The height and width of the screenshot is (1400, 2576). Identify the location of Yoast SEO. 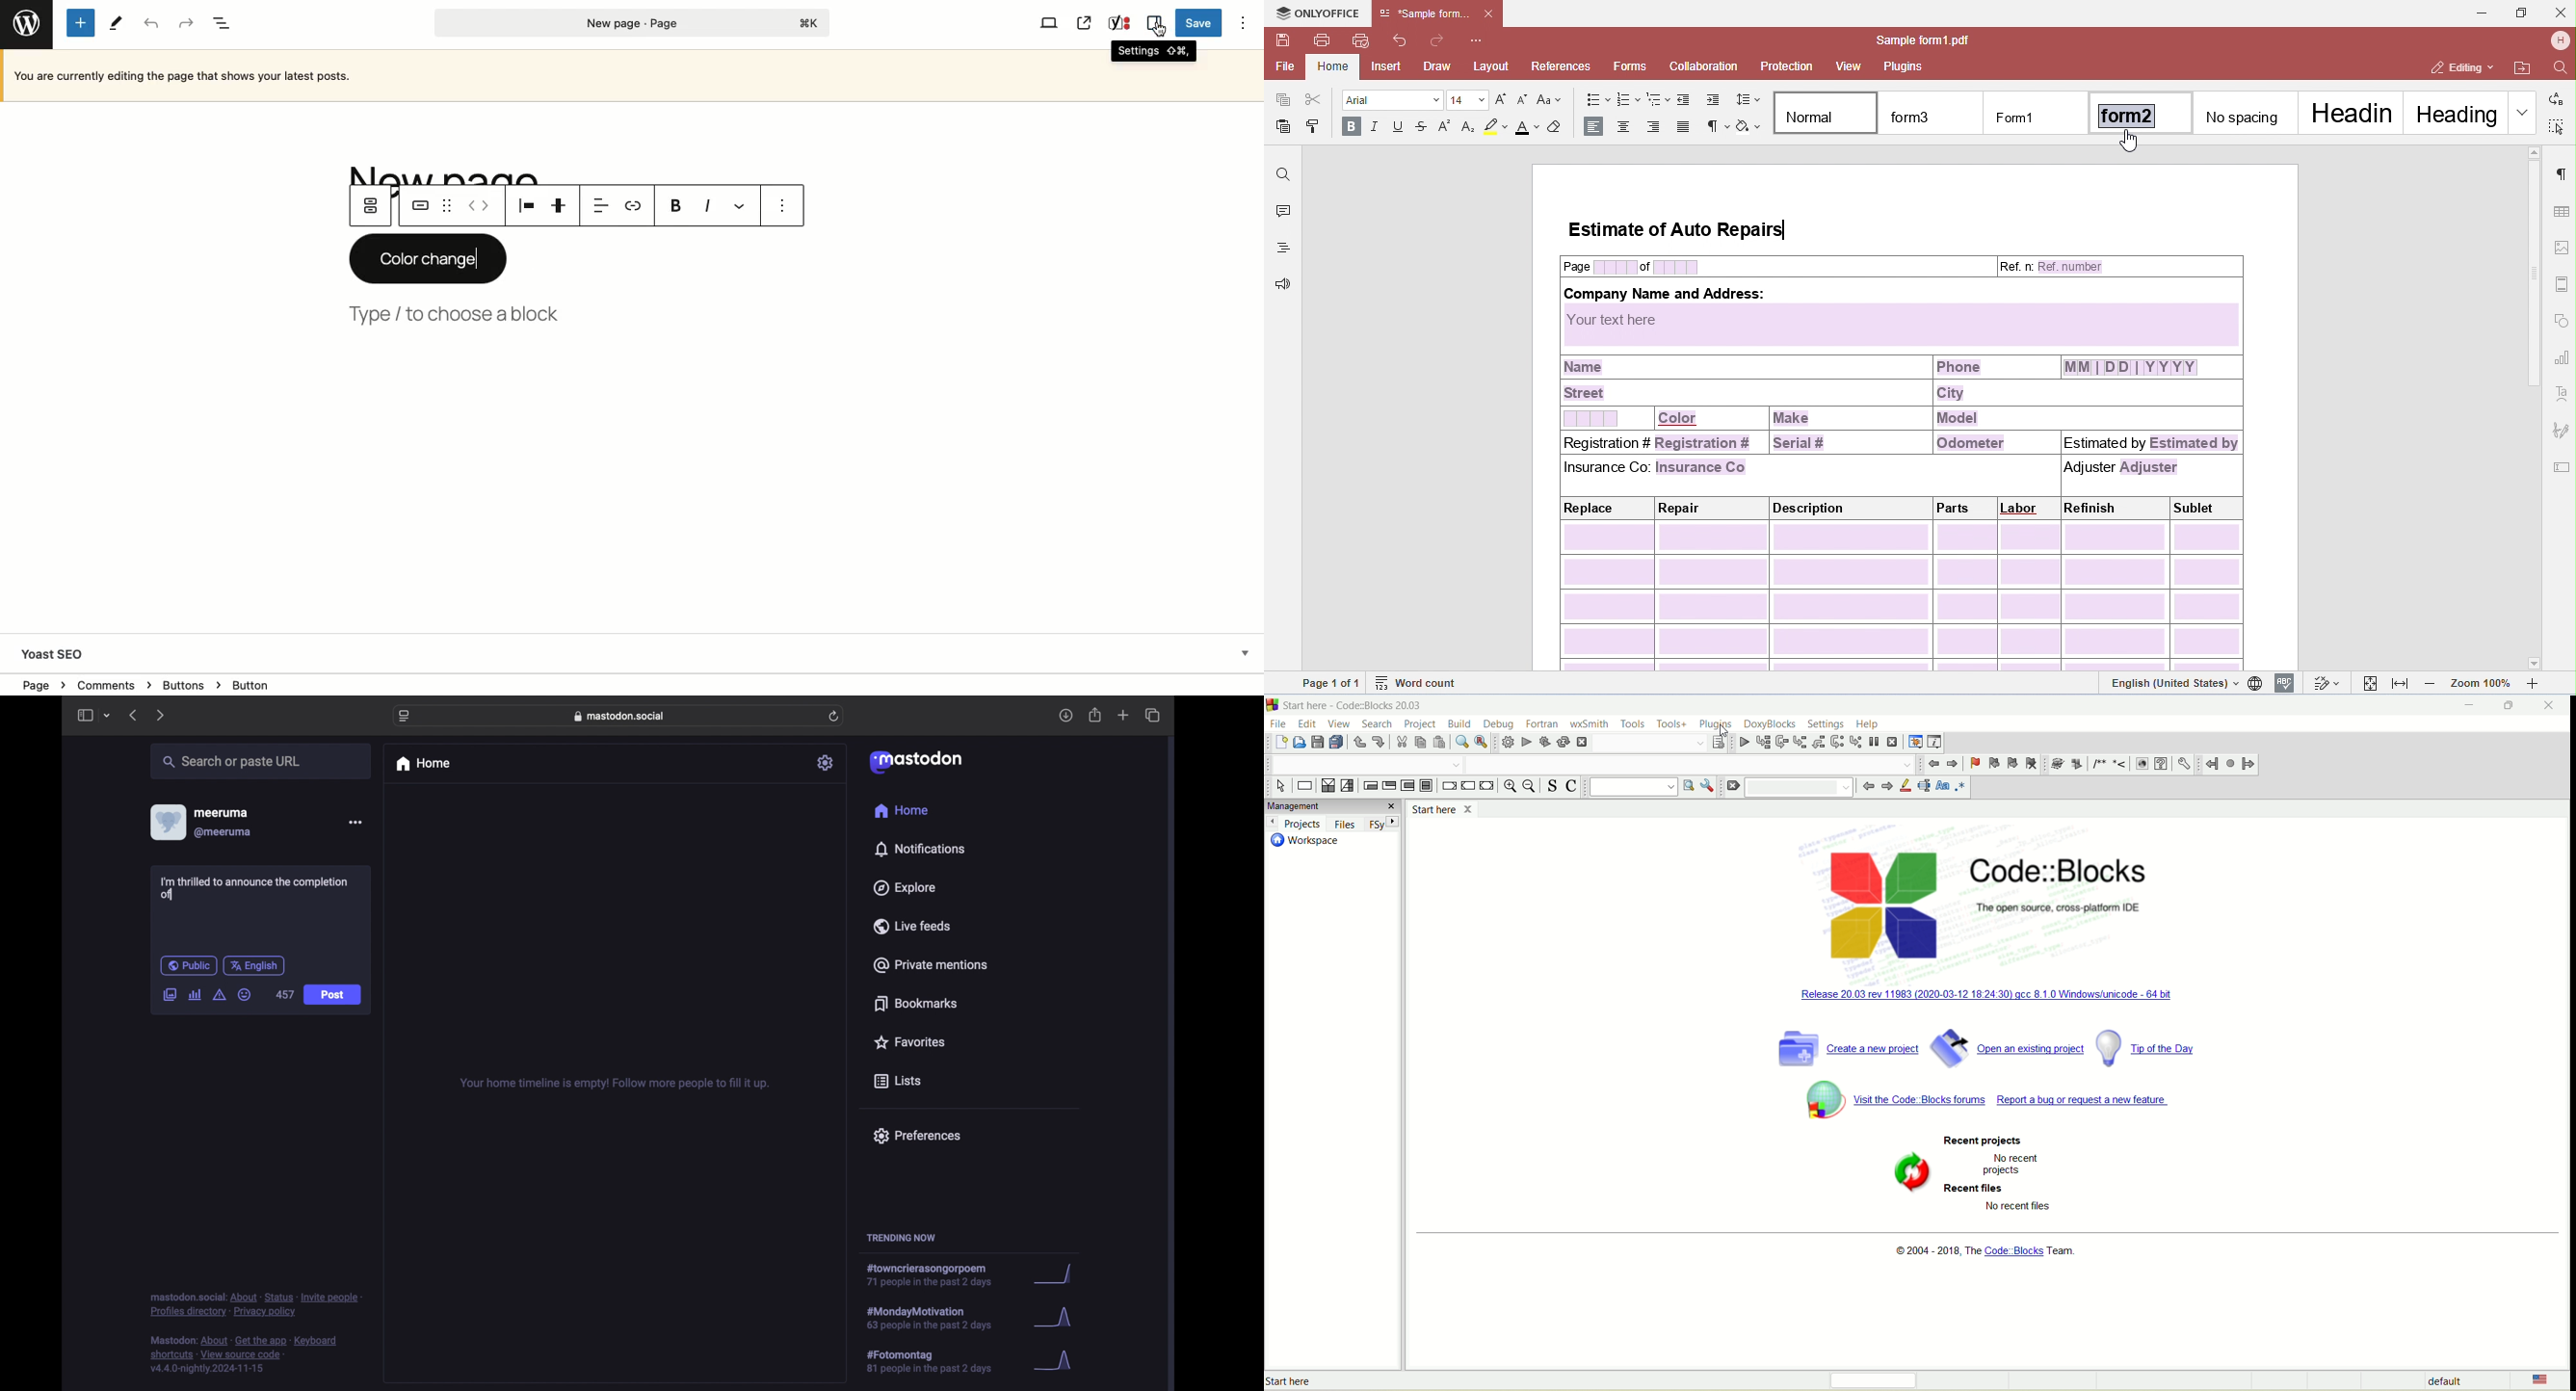
(632, 651).